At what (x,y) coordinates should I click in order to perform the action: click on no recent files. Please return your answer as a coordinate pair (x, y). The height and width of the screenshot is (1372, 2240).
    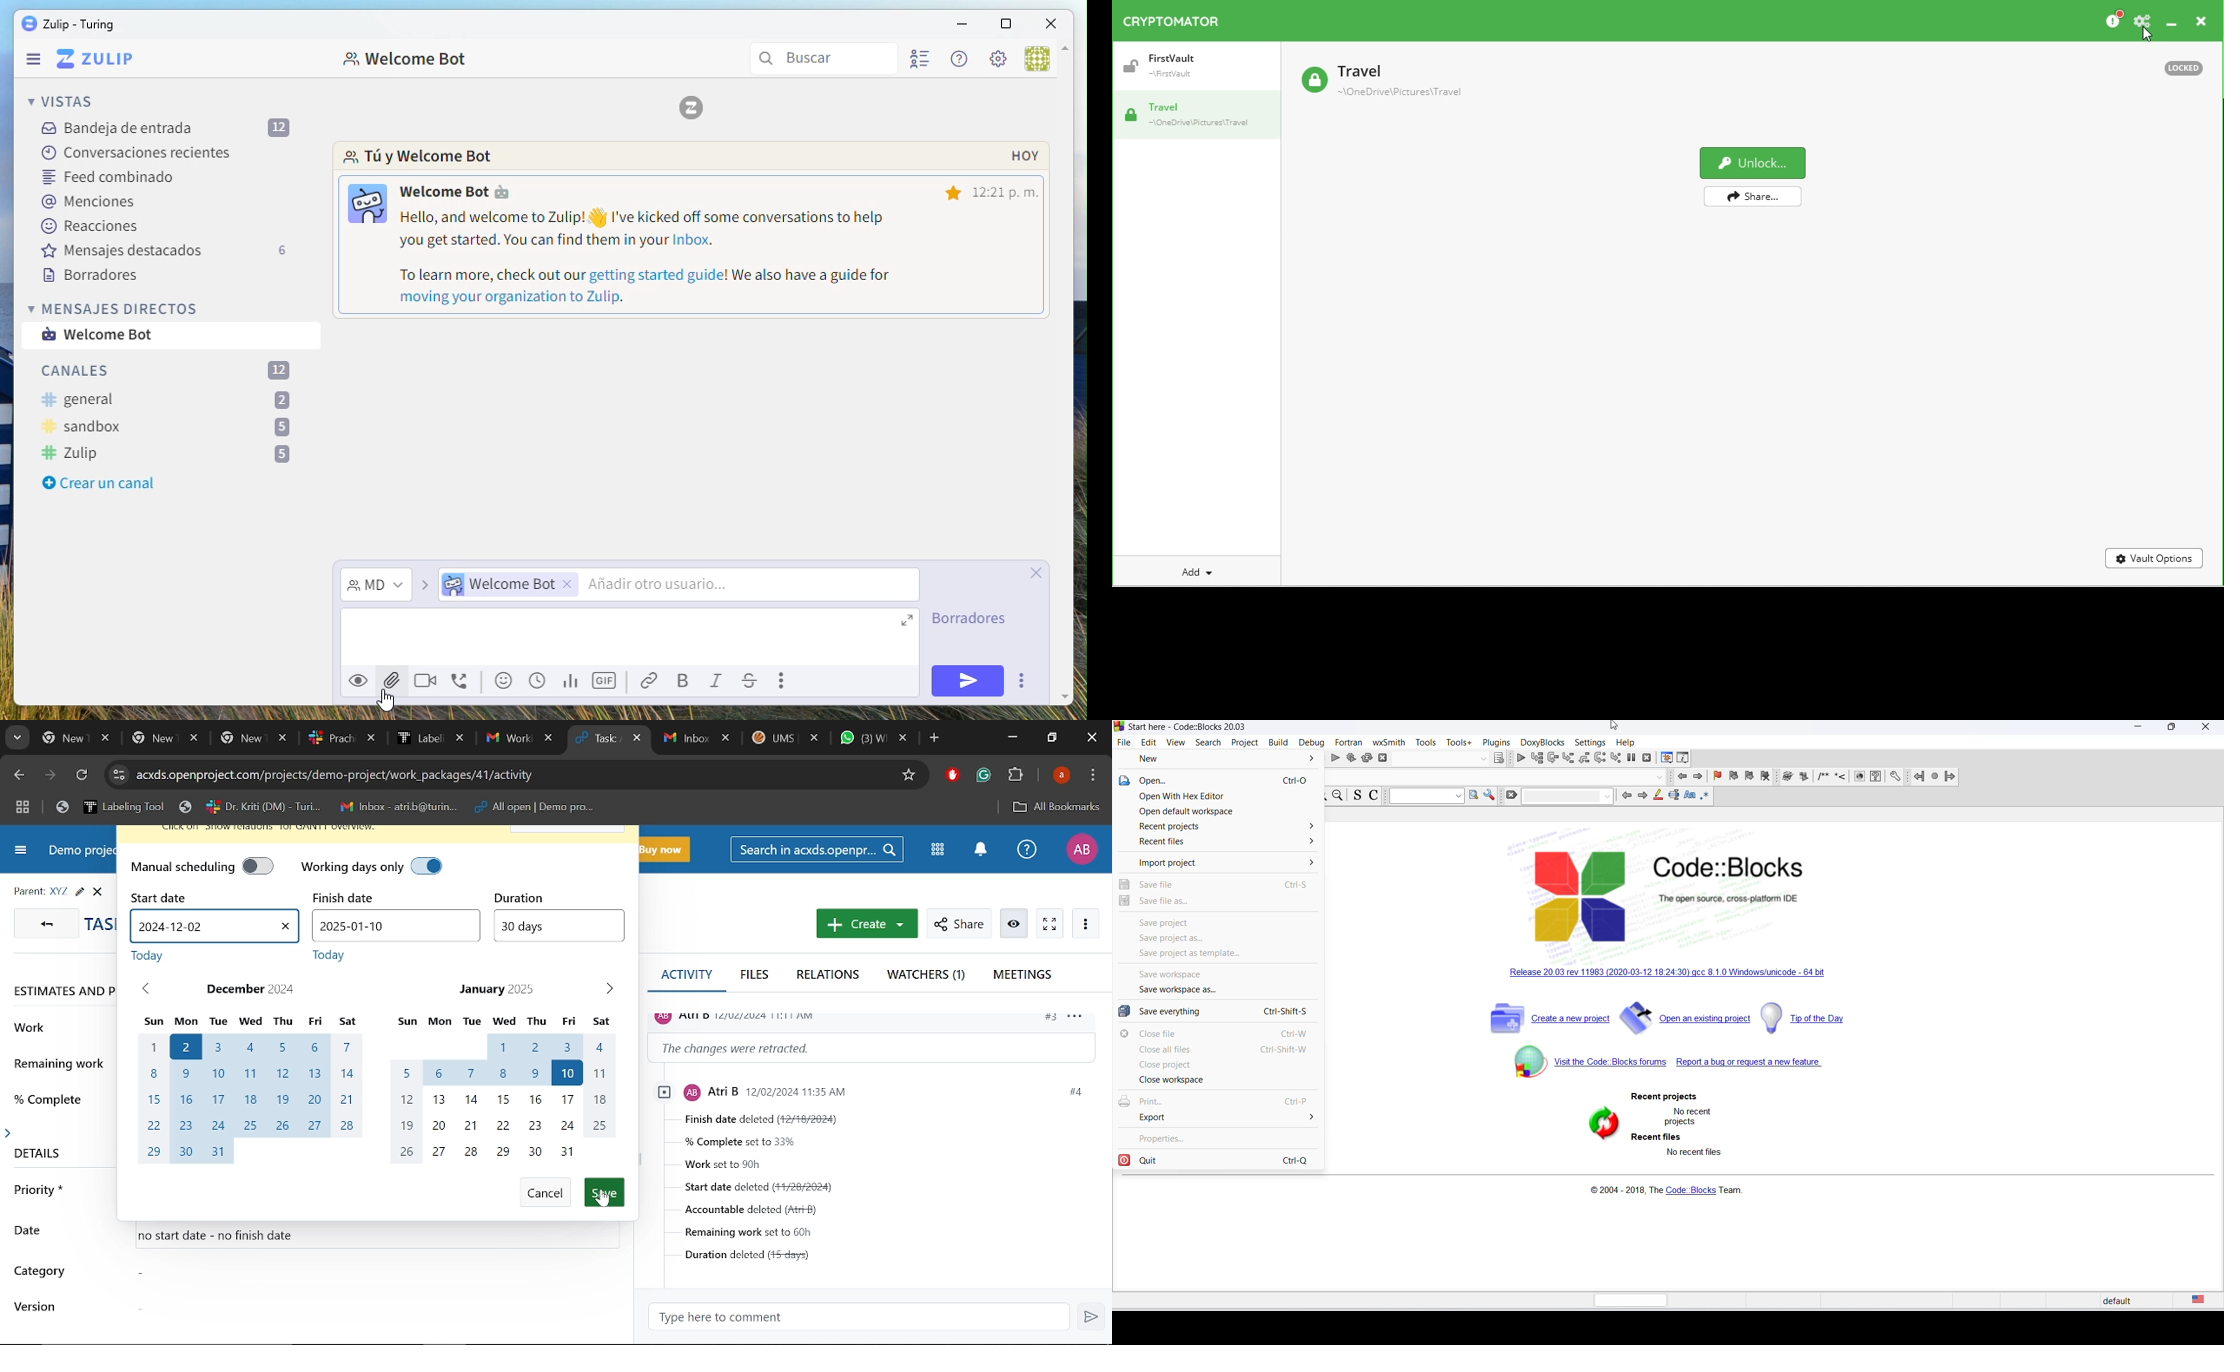
    Looking at the image, I should click on (1698, 1156).